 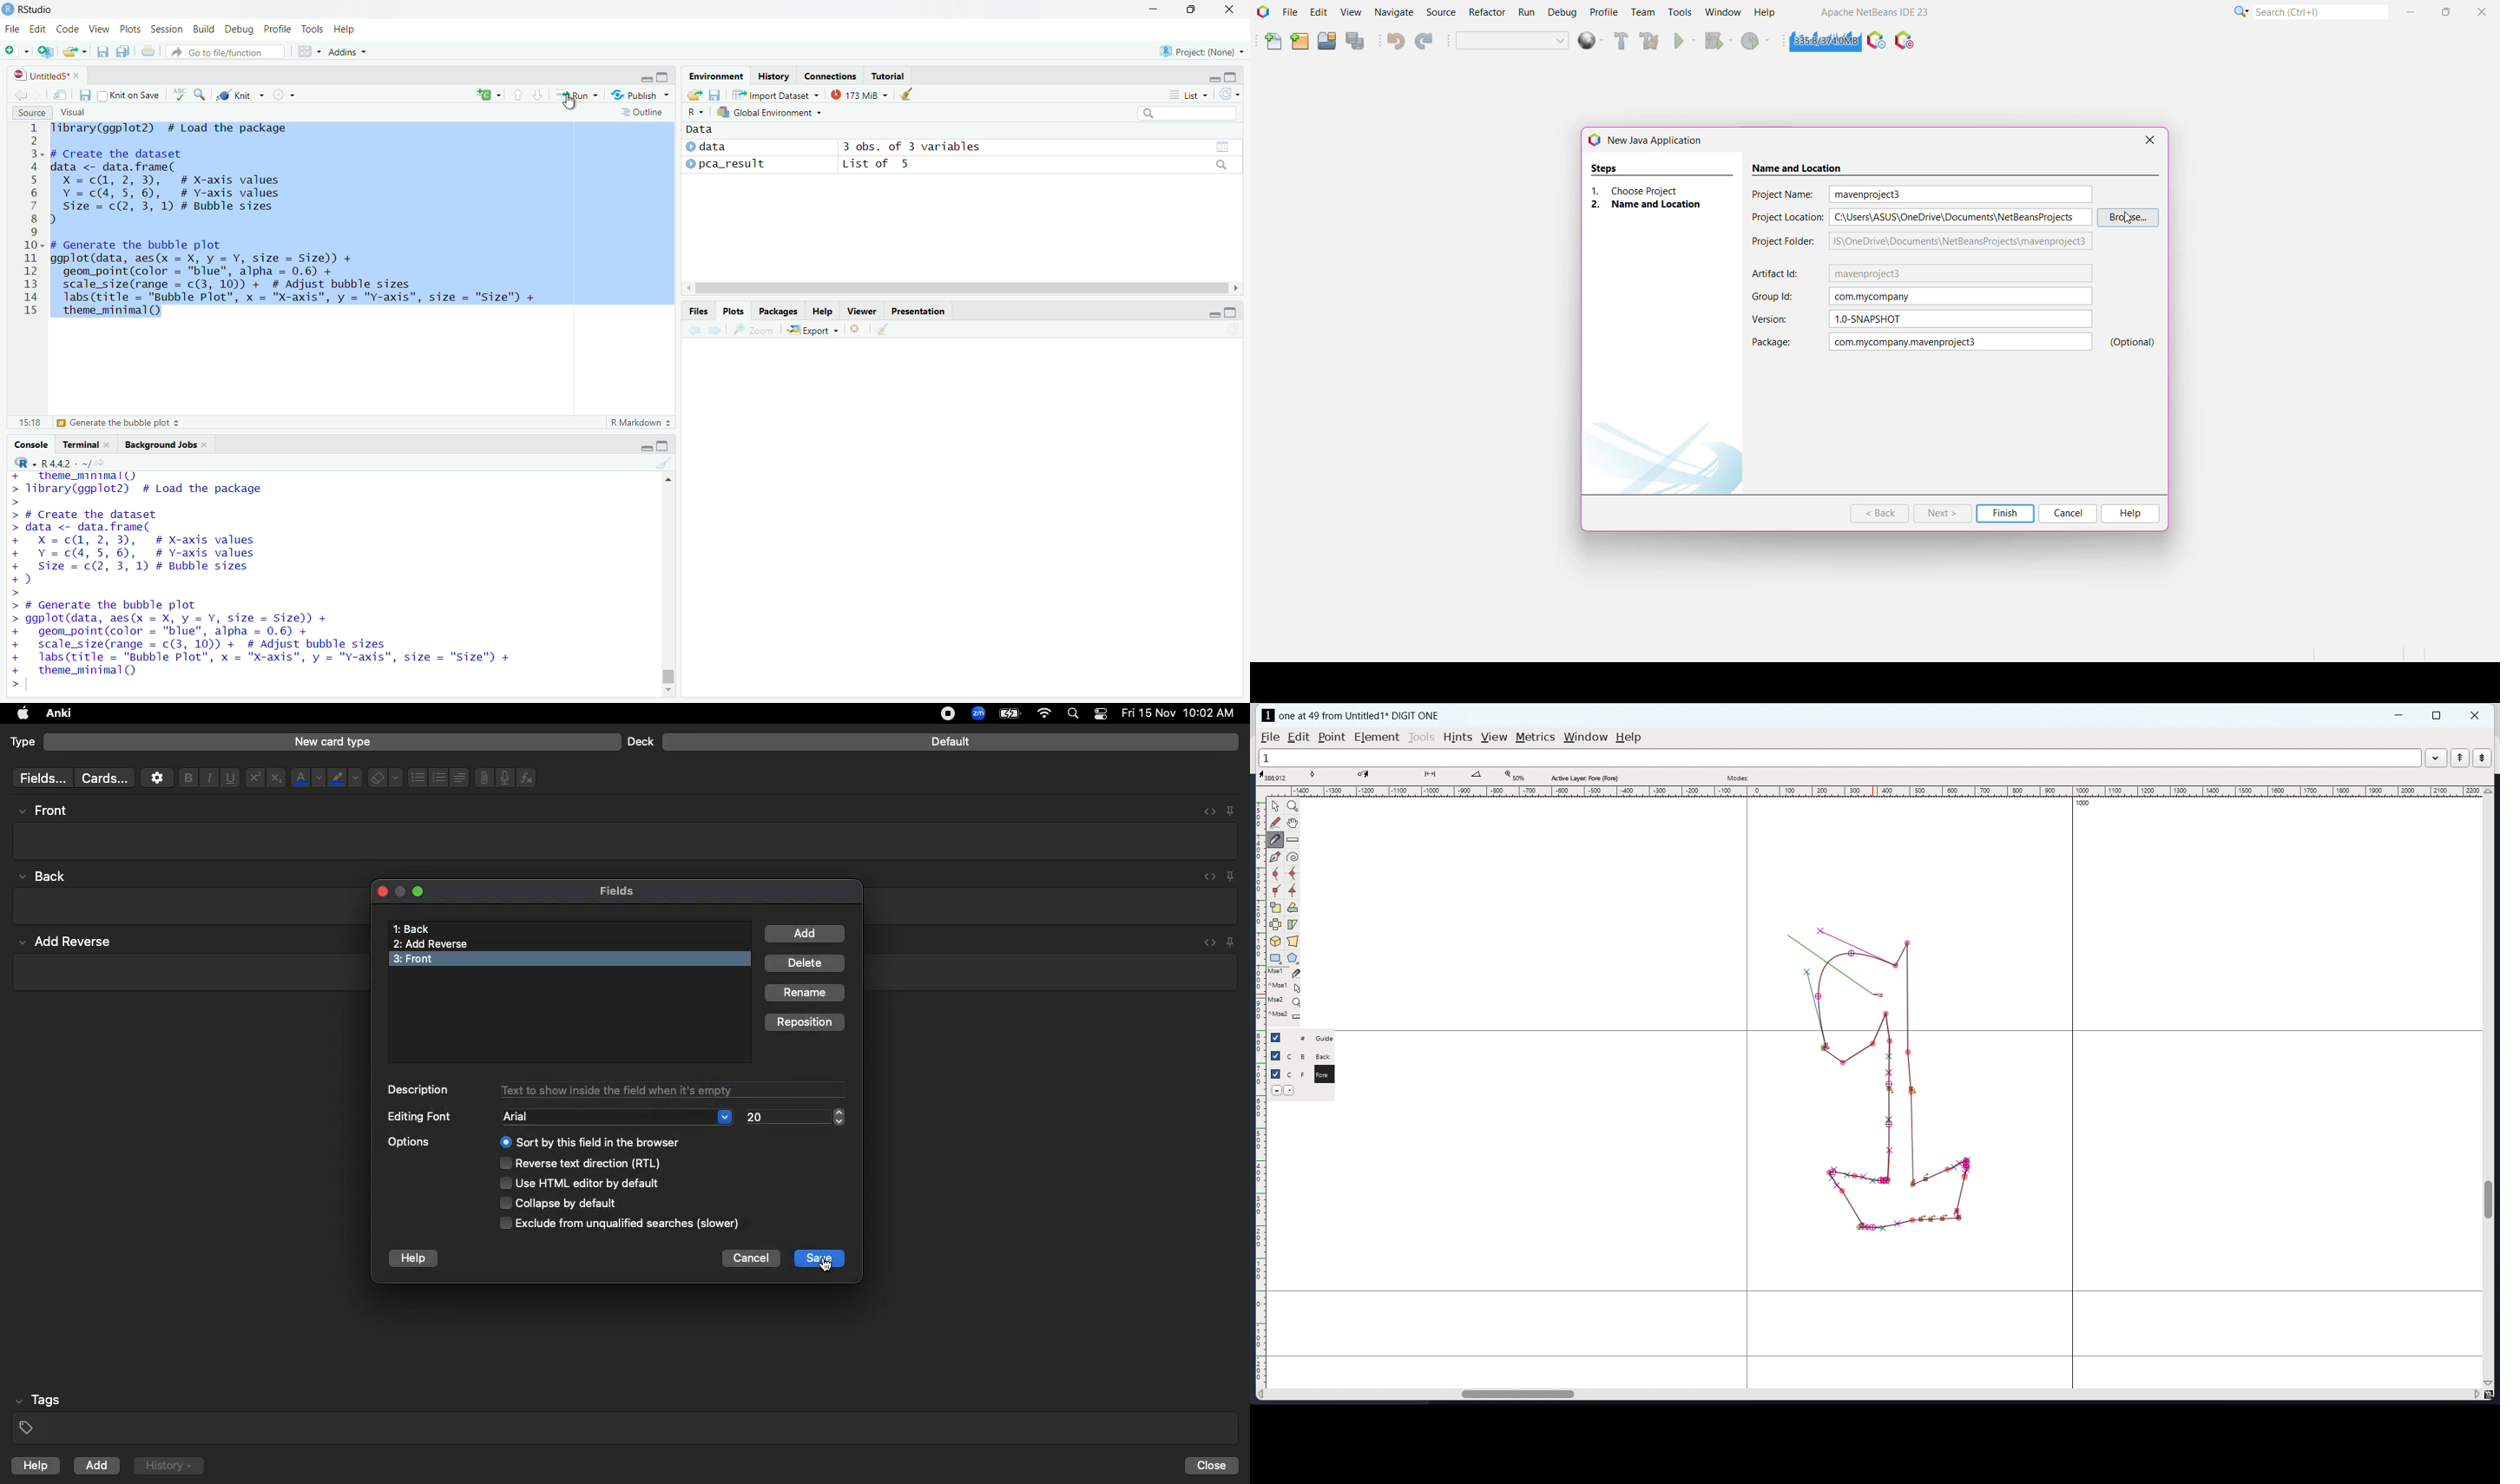 I want to click on editing font, so click(x=421, y=1118).